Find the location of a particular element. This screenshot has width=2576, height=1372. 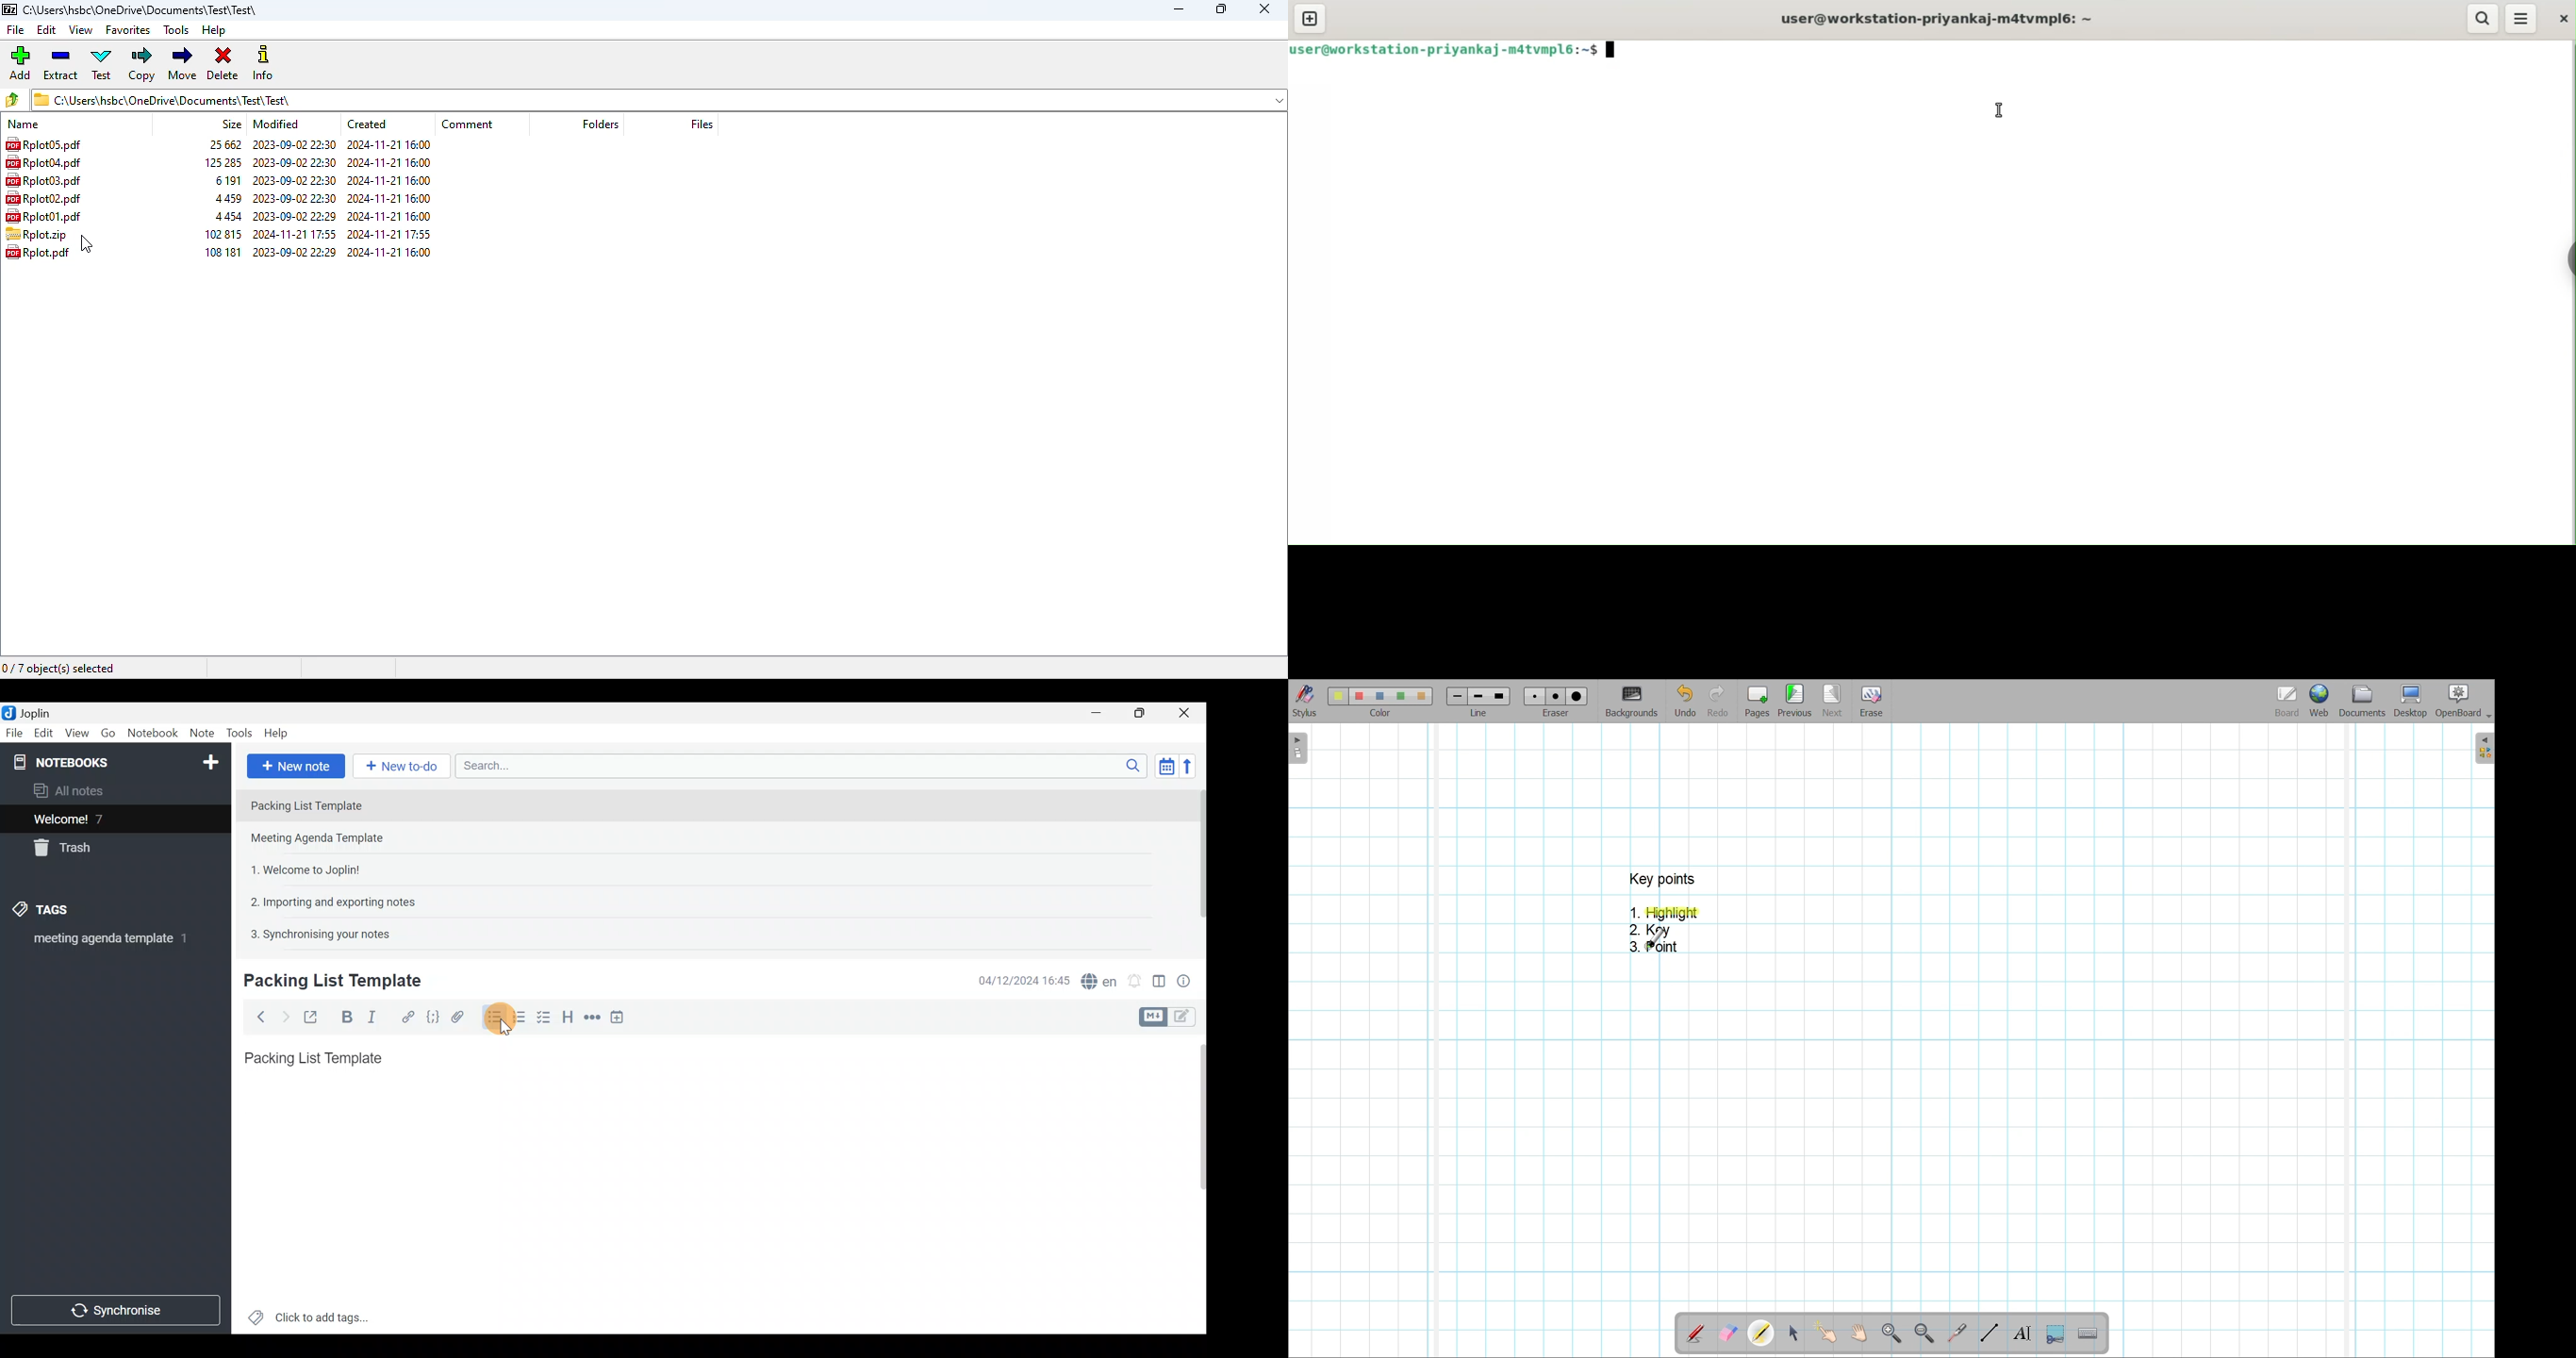

close is located at coordinates (1265, 8).